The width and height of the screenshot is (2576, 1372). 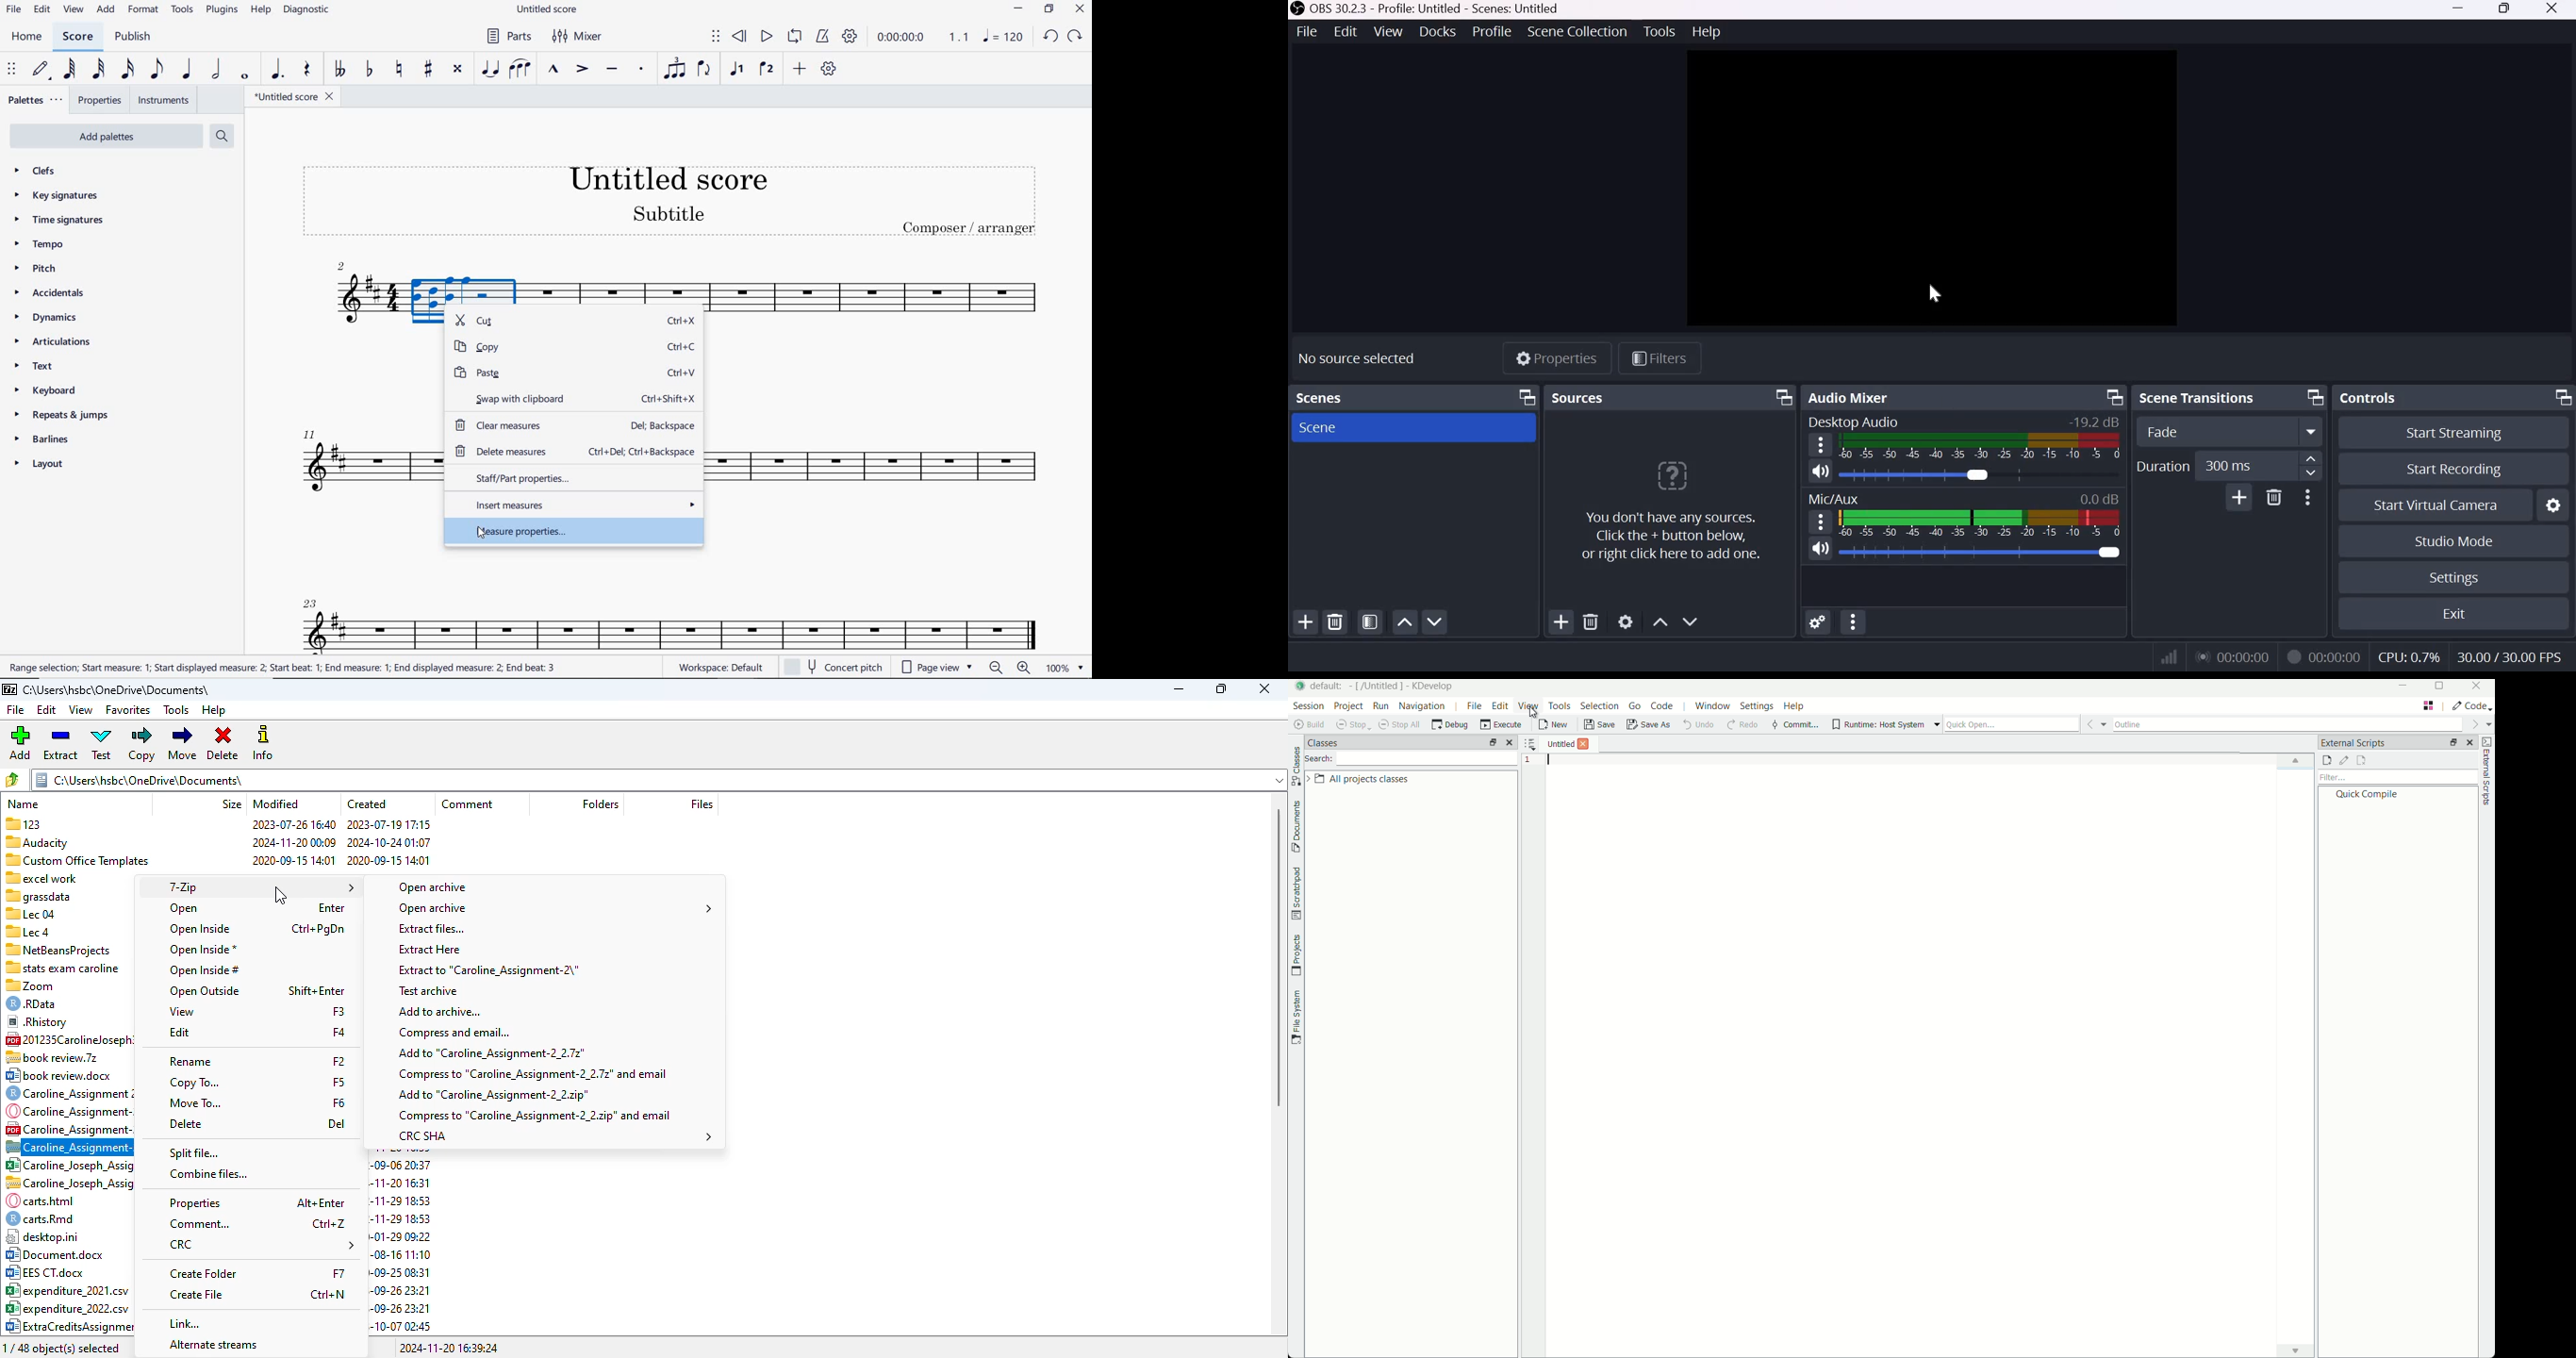 I want to click on 64TH NOTE, so click(x=71, y=70).